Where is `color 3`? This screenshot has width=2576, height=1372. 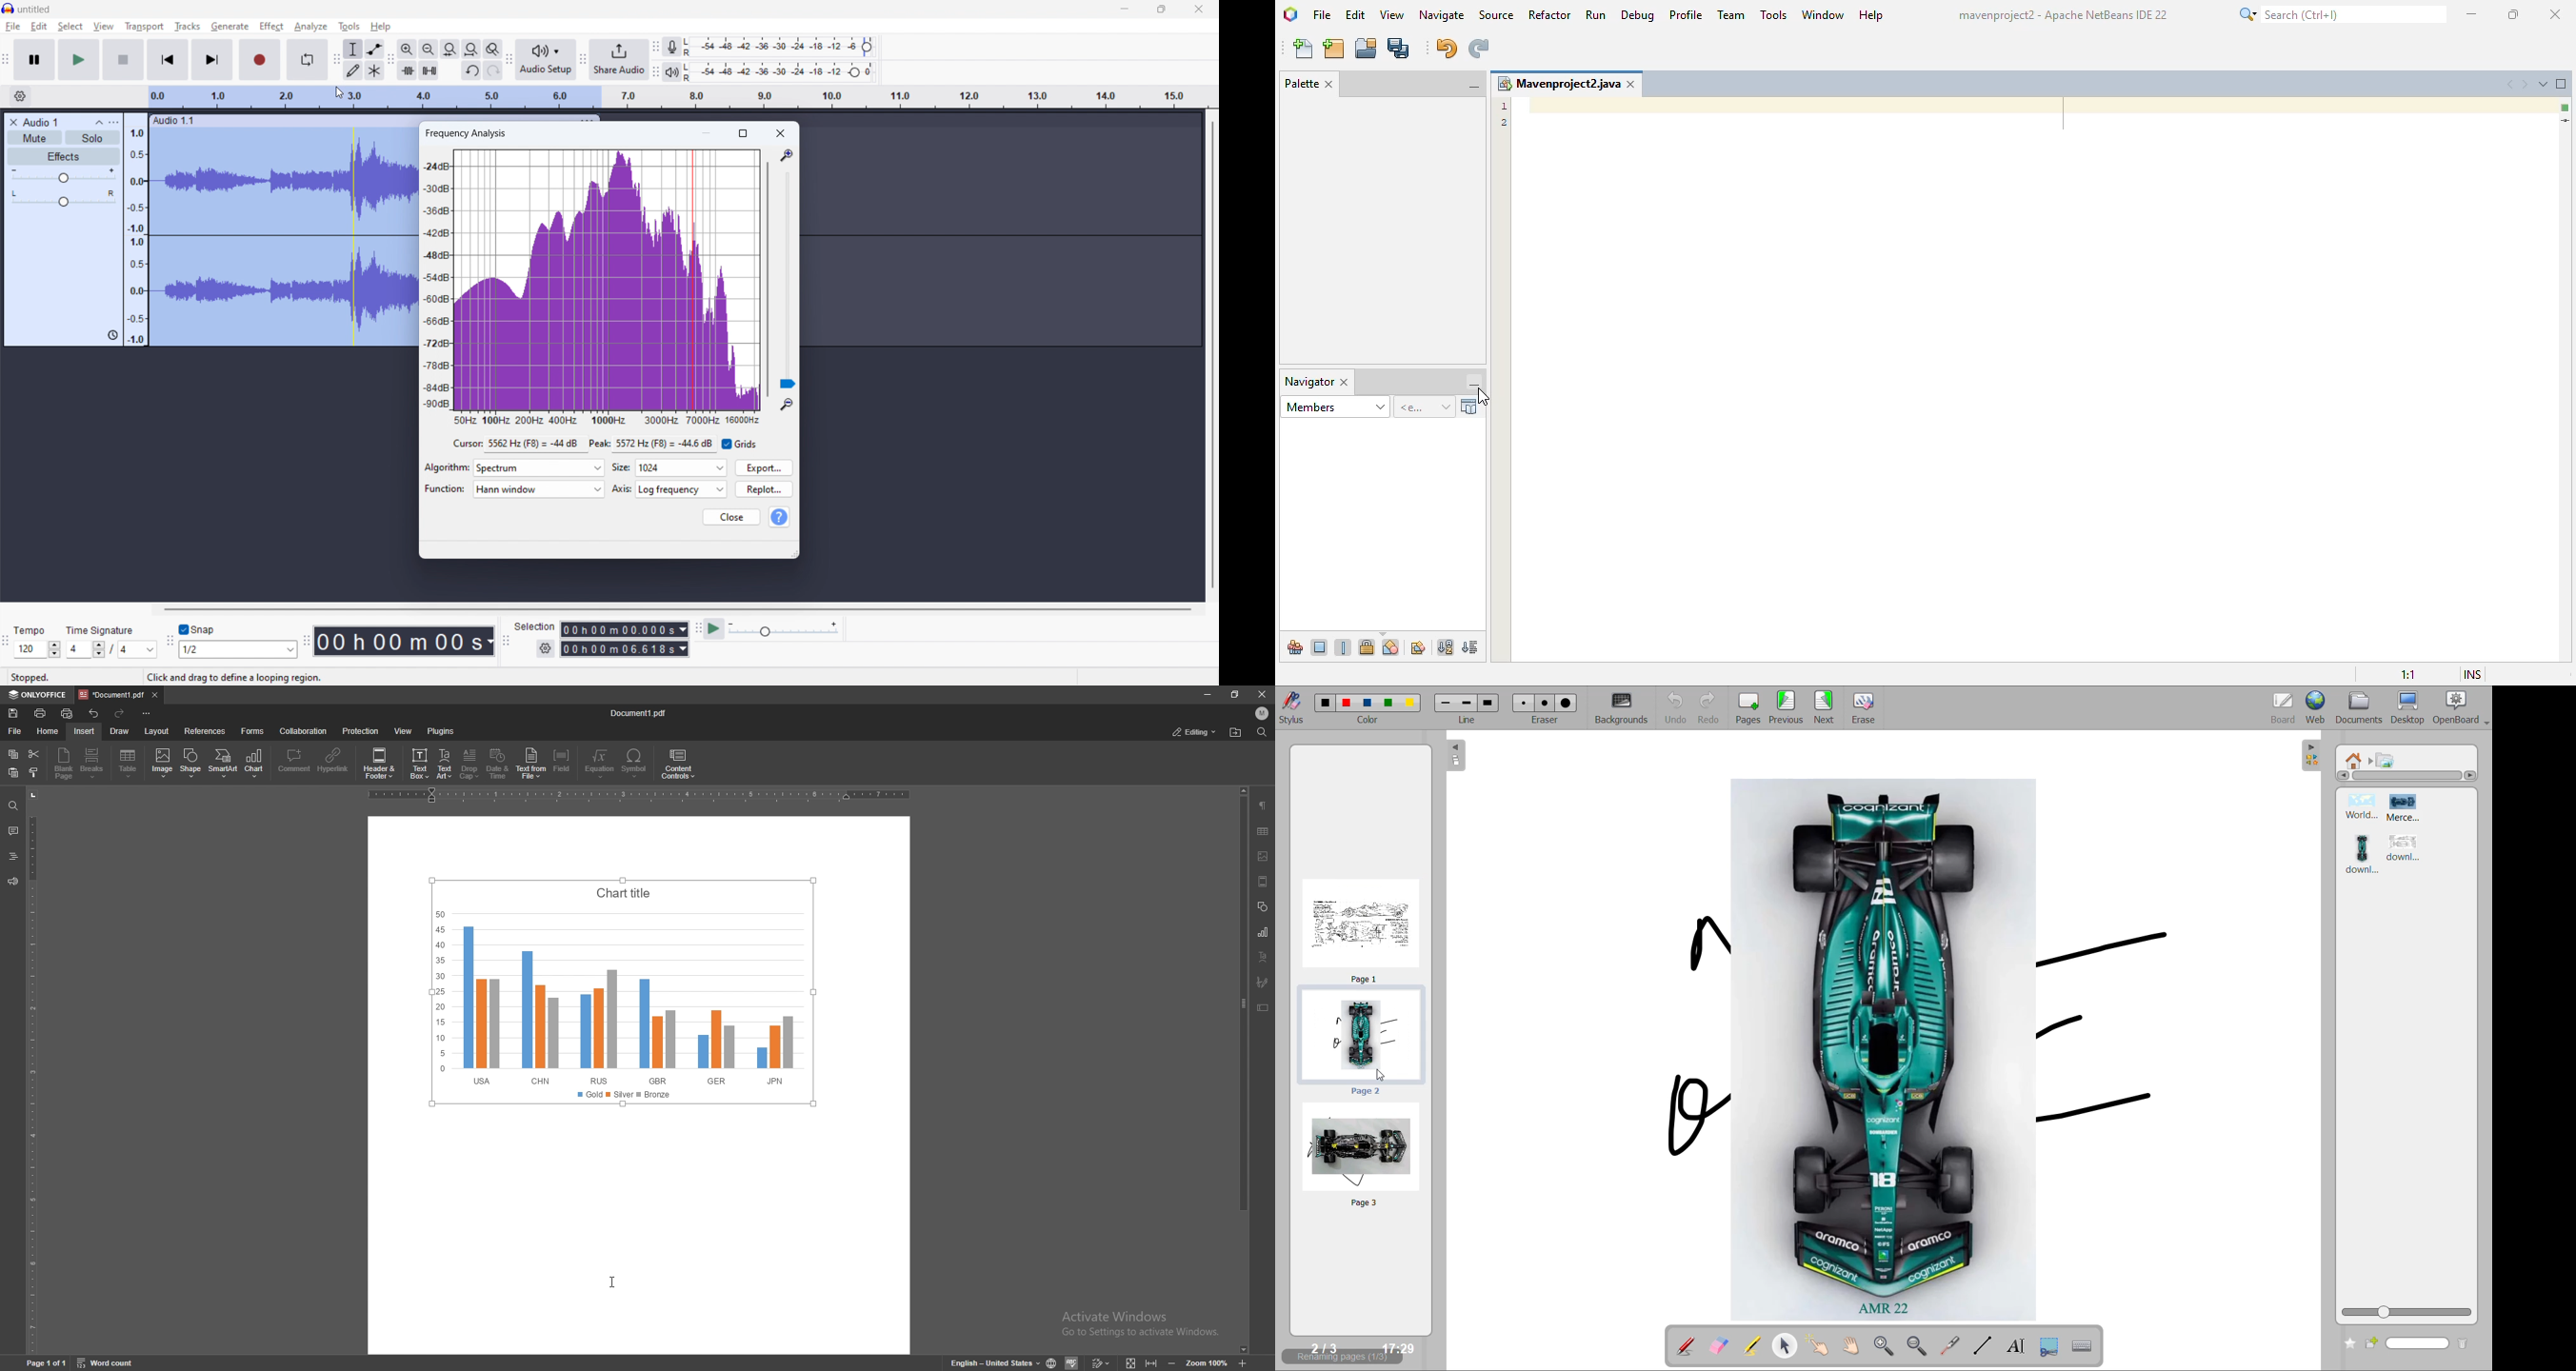
color 3 is located at coordinates (1367, 703).